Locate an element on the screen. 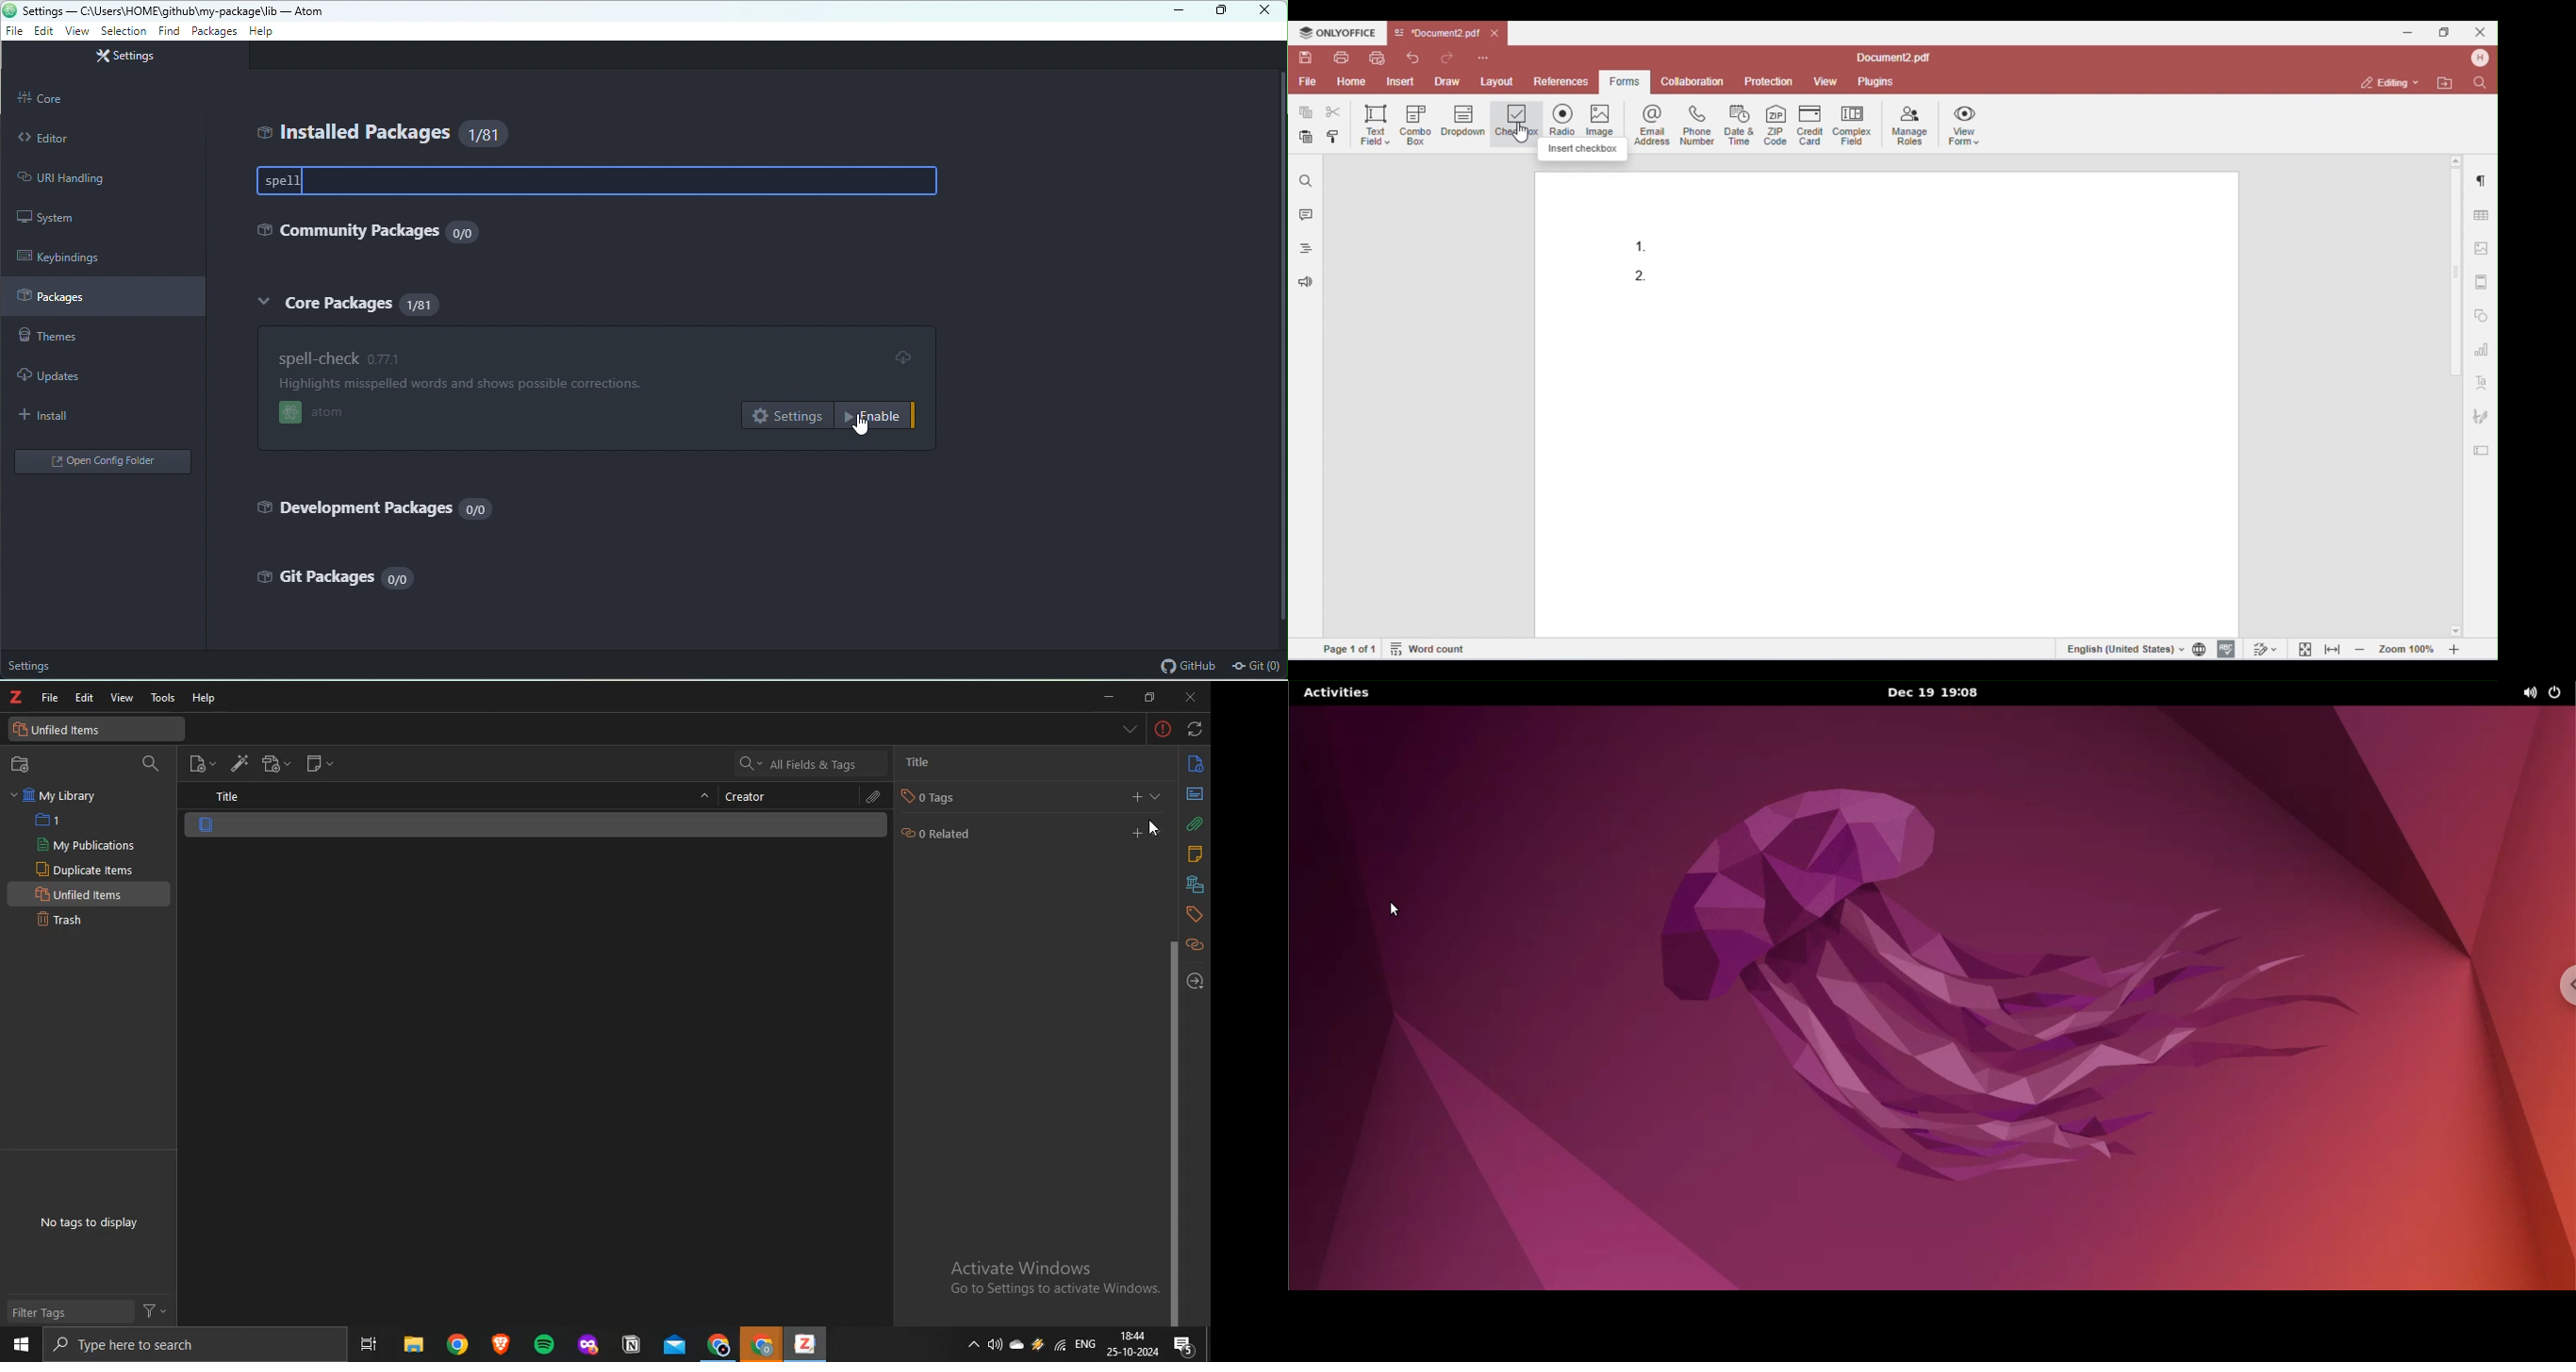 The image size is (2576, 1372). all fields and tags is located at coordinates (803, 764).